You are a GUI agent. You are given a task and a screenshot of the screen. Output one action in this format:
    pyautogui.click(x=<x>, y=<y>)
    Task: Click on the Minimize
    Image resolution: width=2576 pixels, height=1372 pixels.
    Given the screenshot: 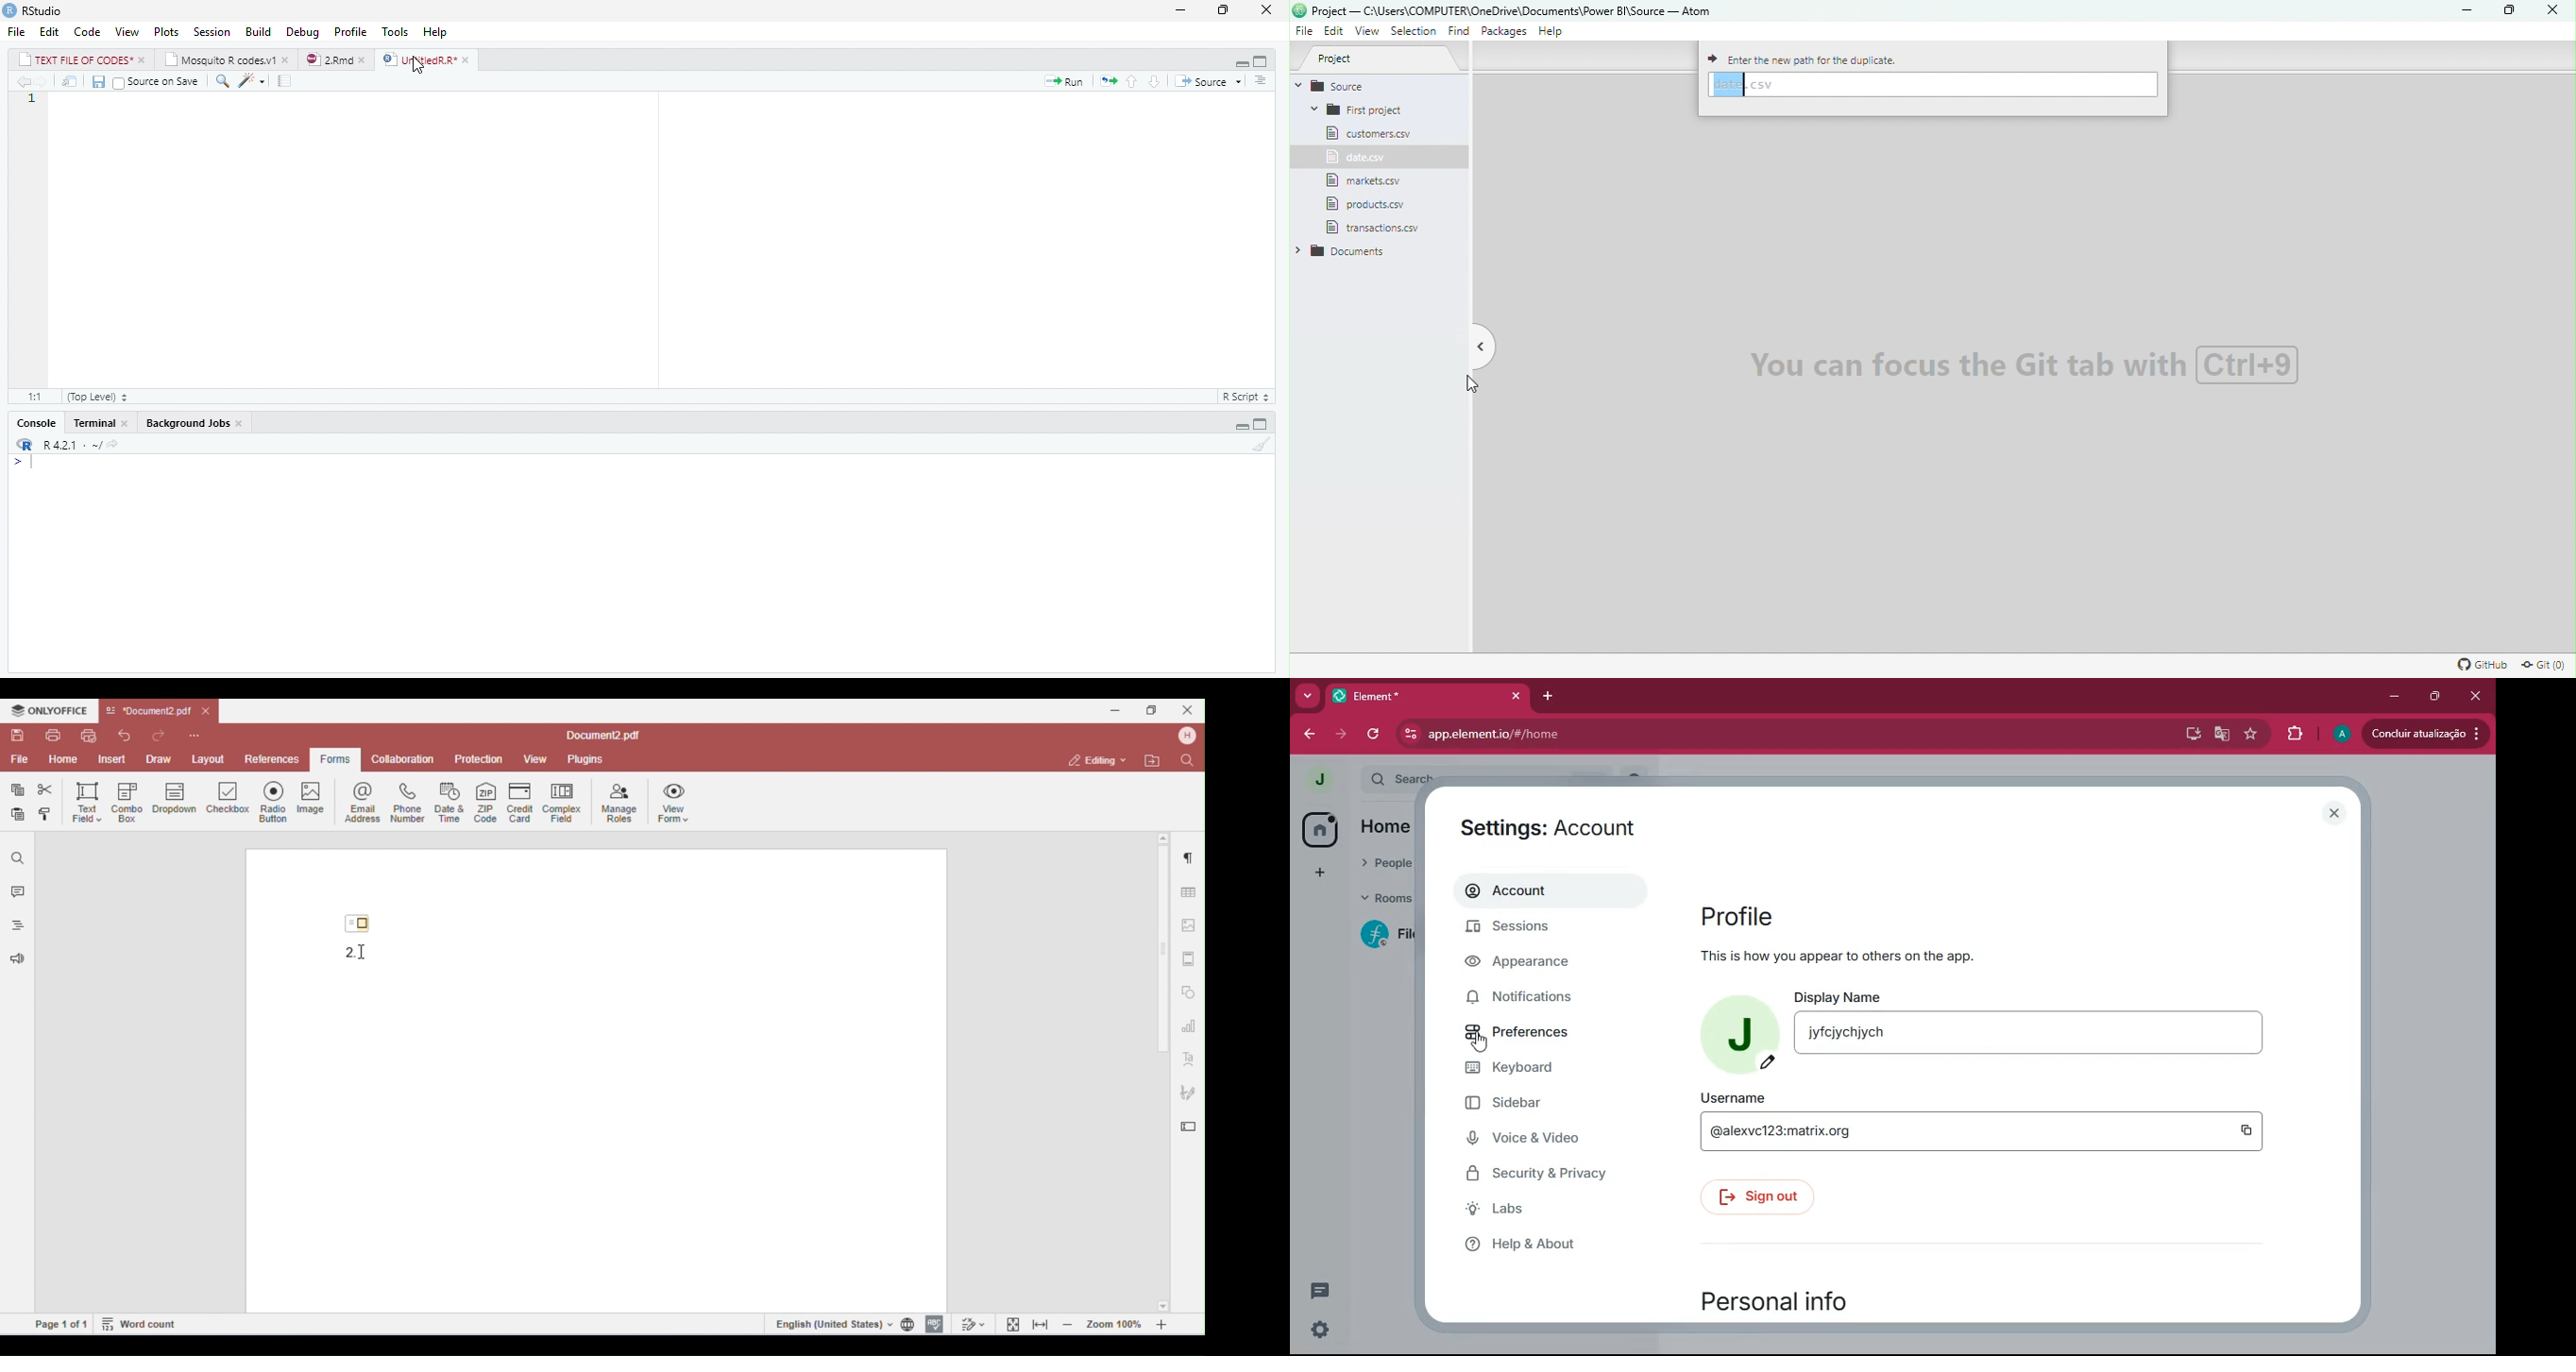 What is the action you would take?
    pyautogui.click(x=1181, y=9)
    